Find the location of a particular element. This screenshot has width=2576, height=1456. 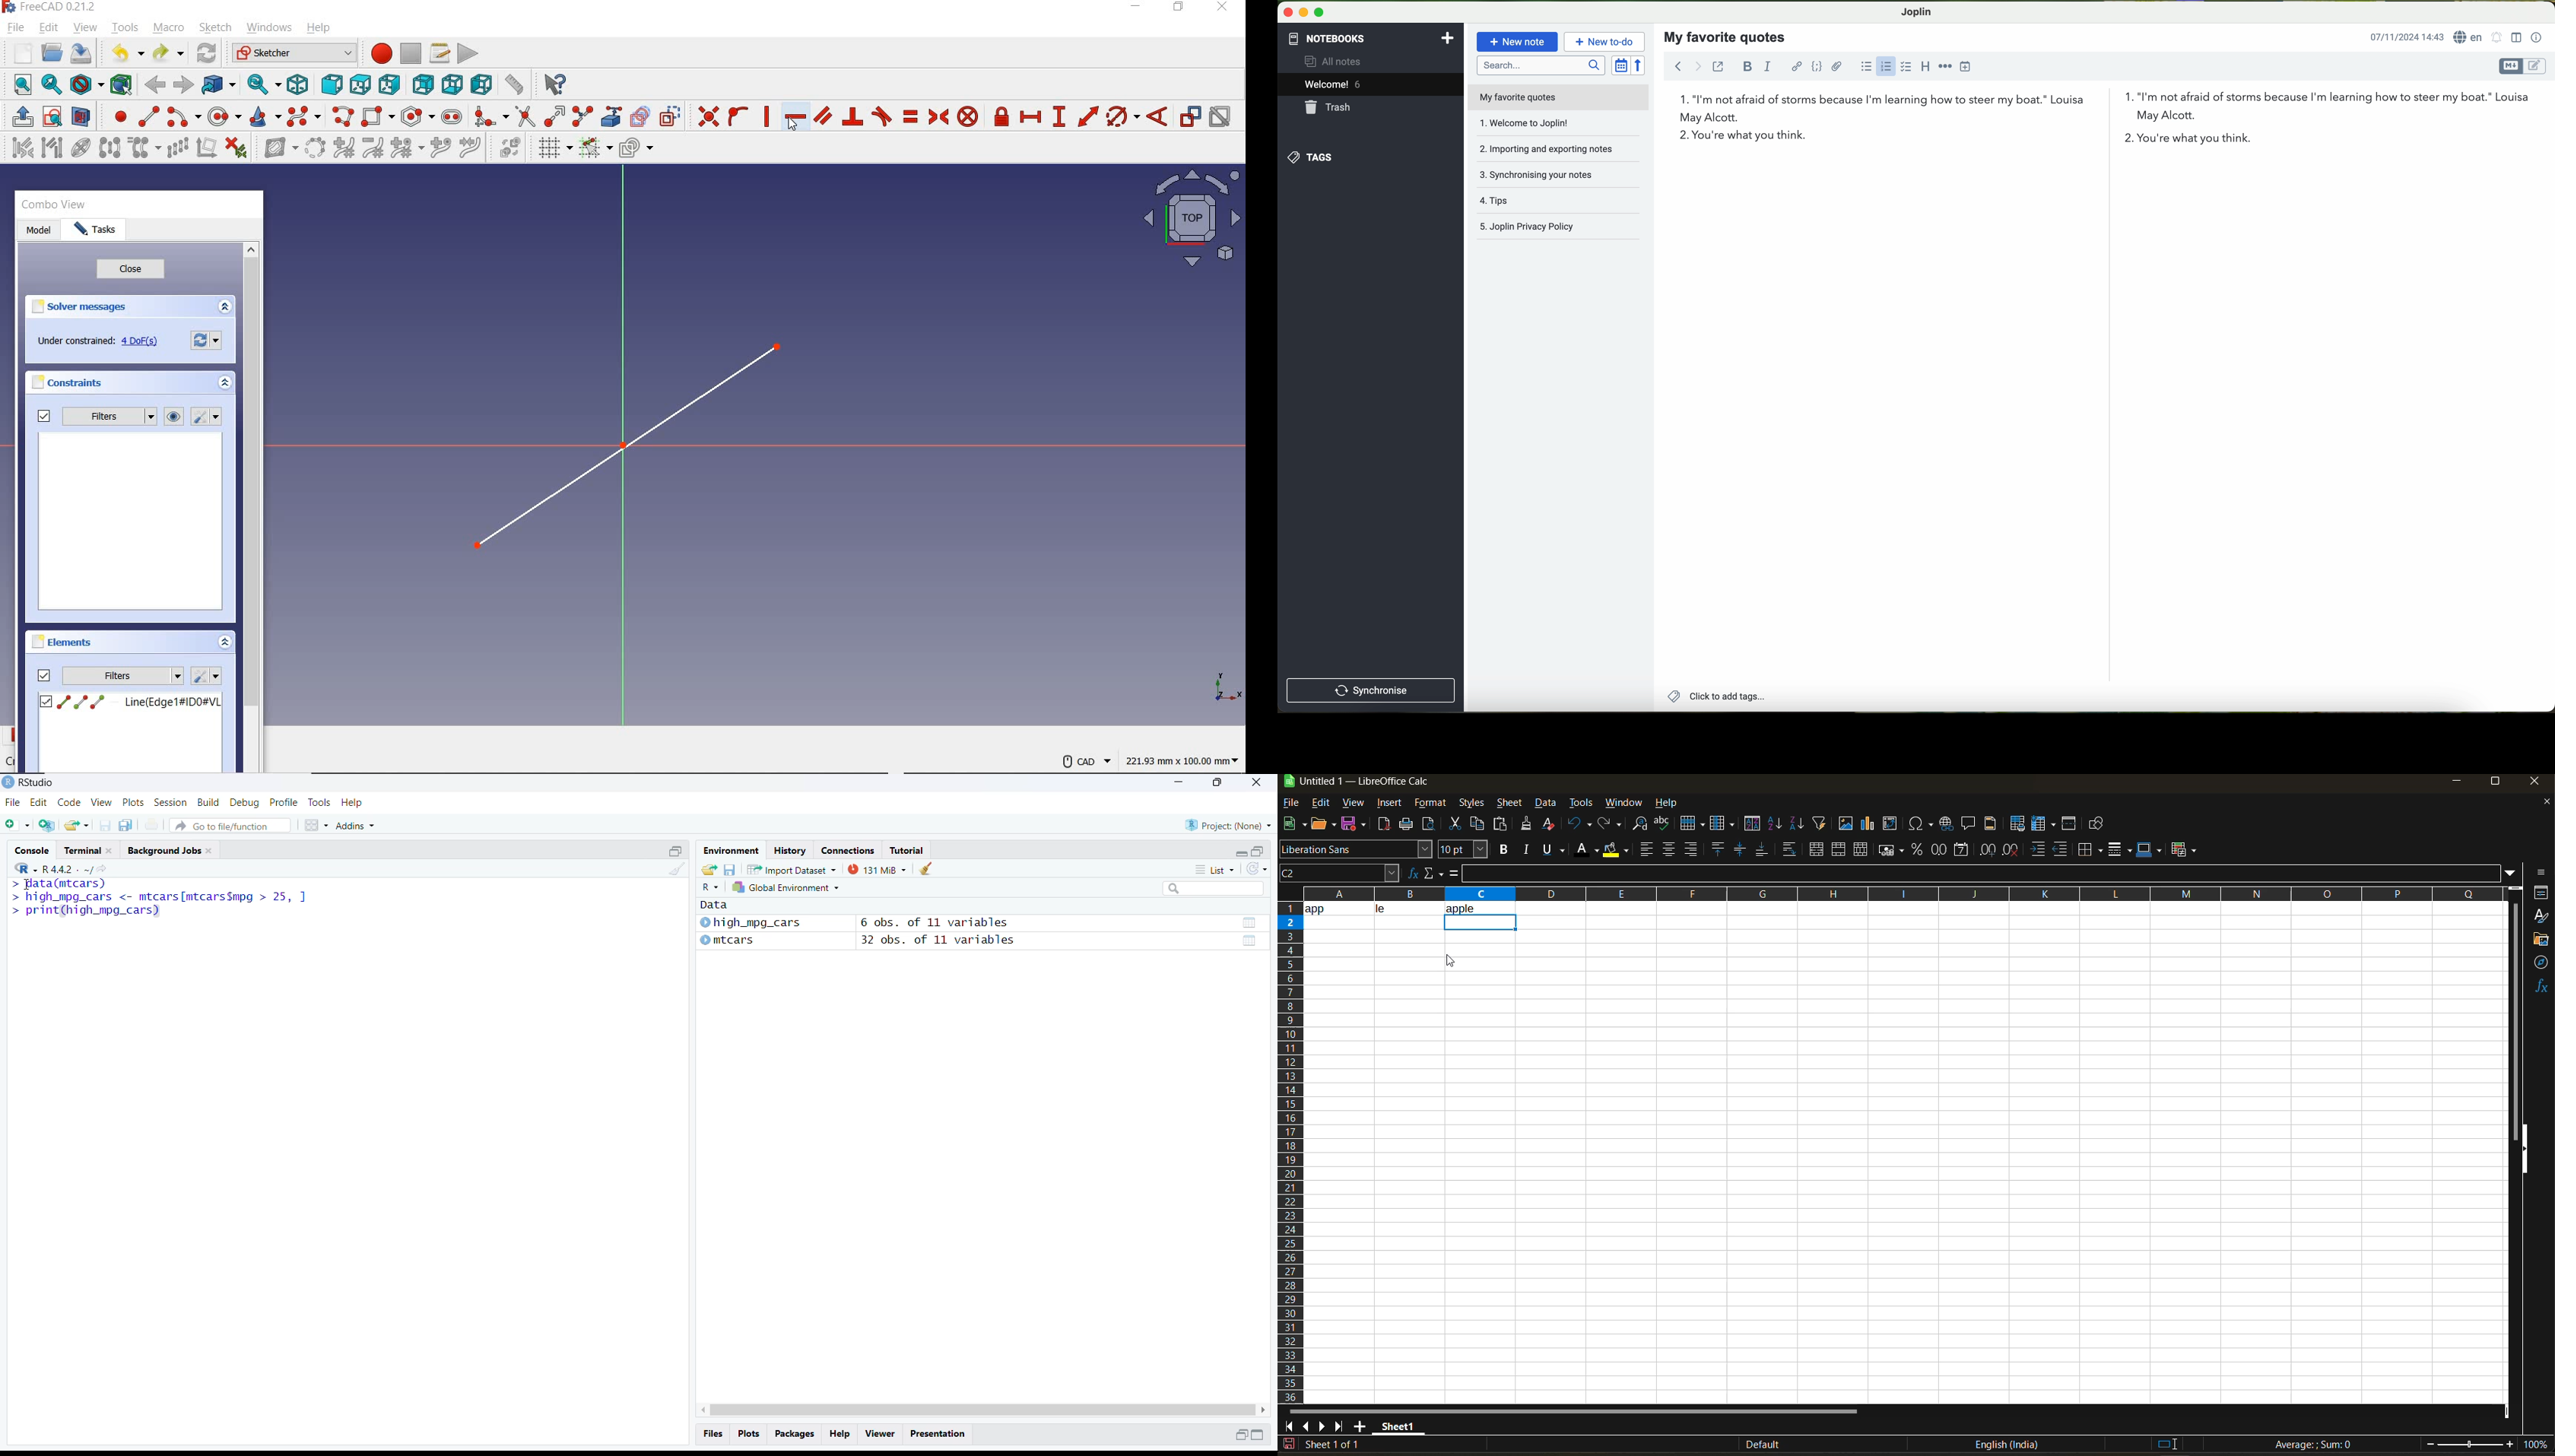

Console is located at coordinates (32, 849).